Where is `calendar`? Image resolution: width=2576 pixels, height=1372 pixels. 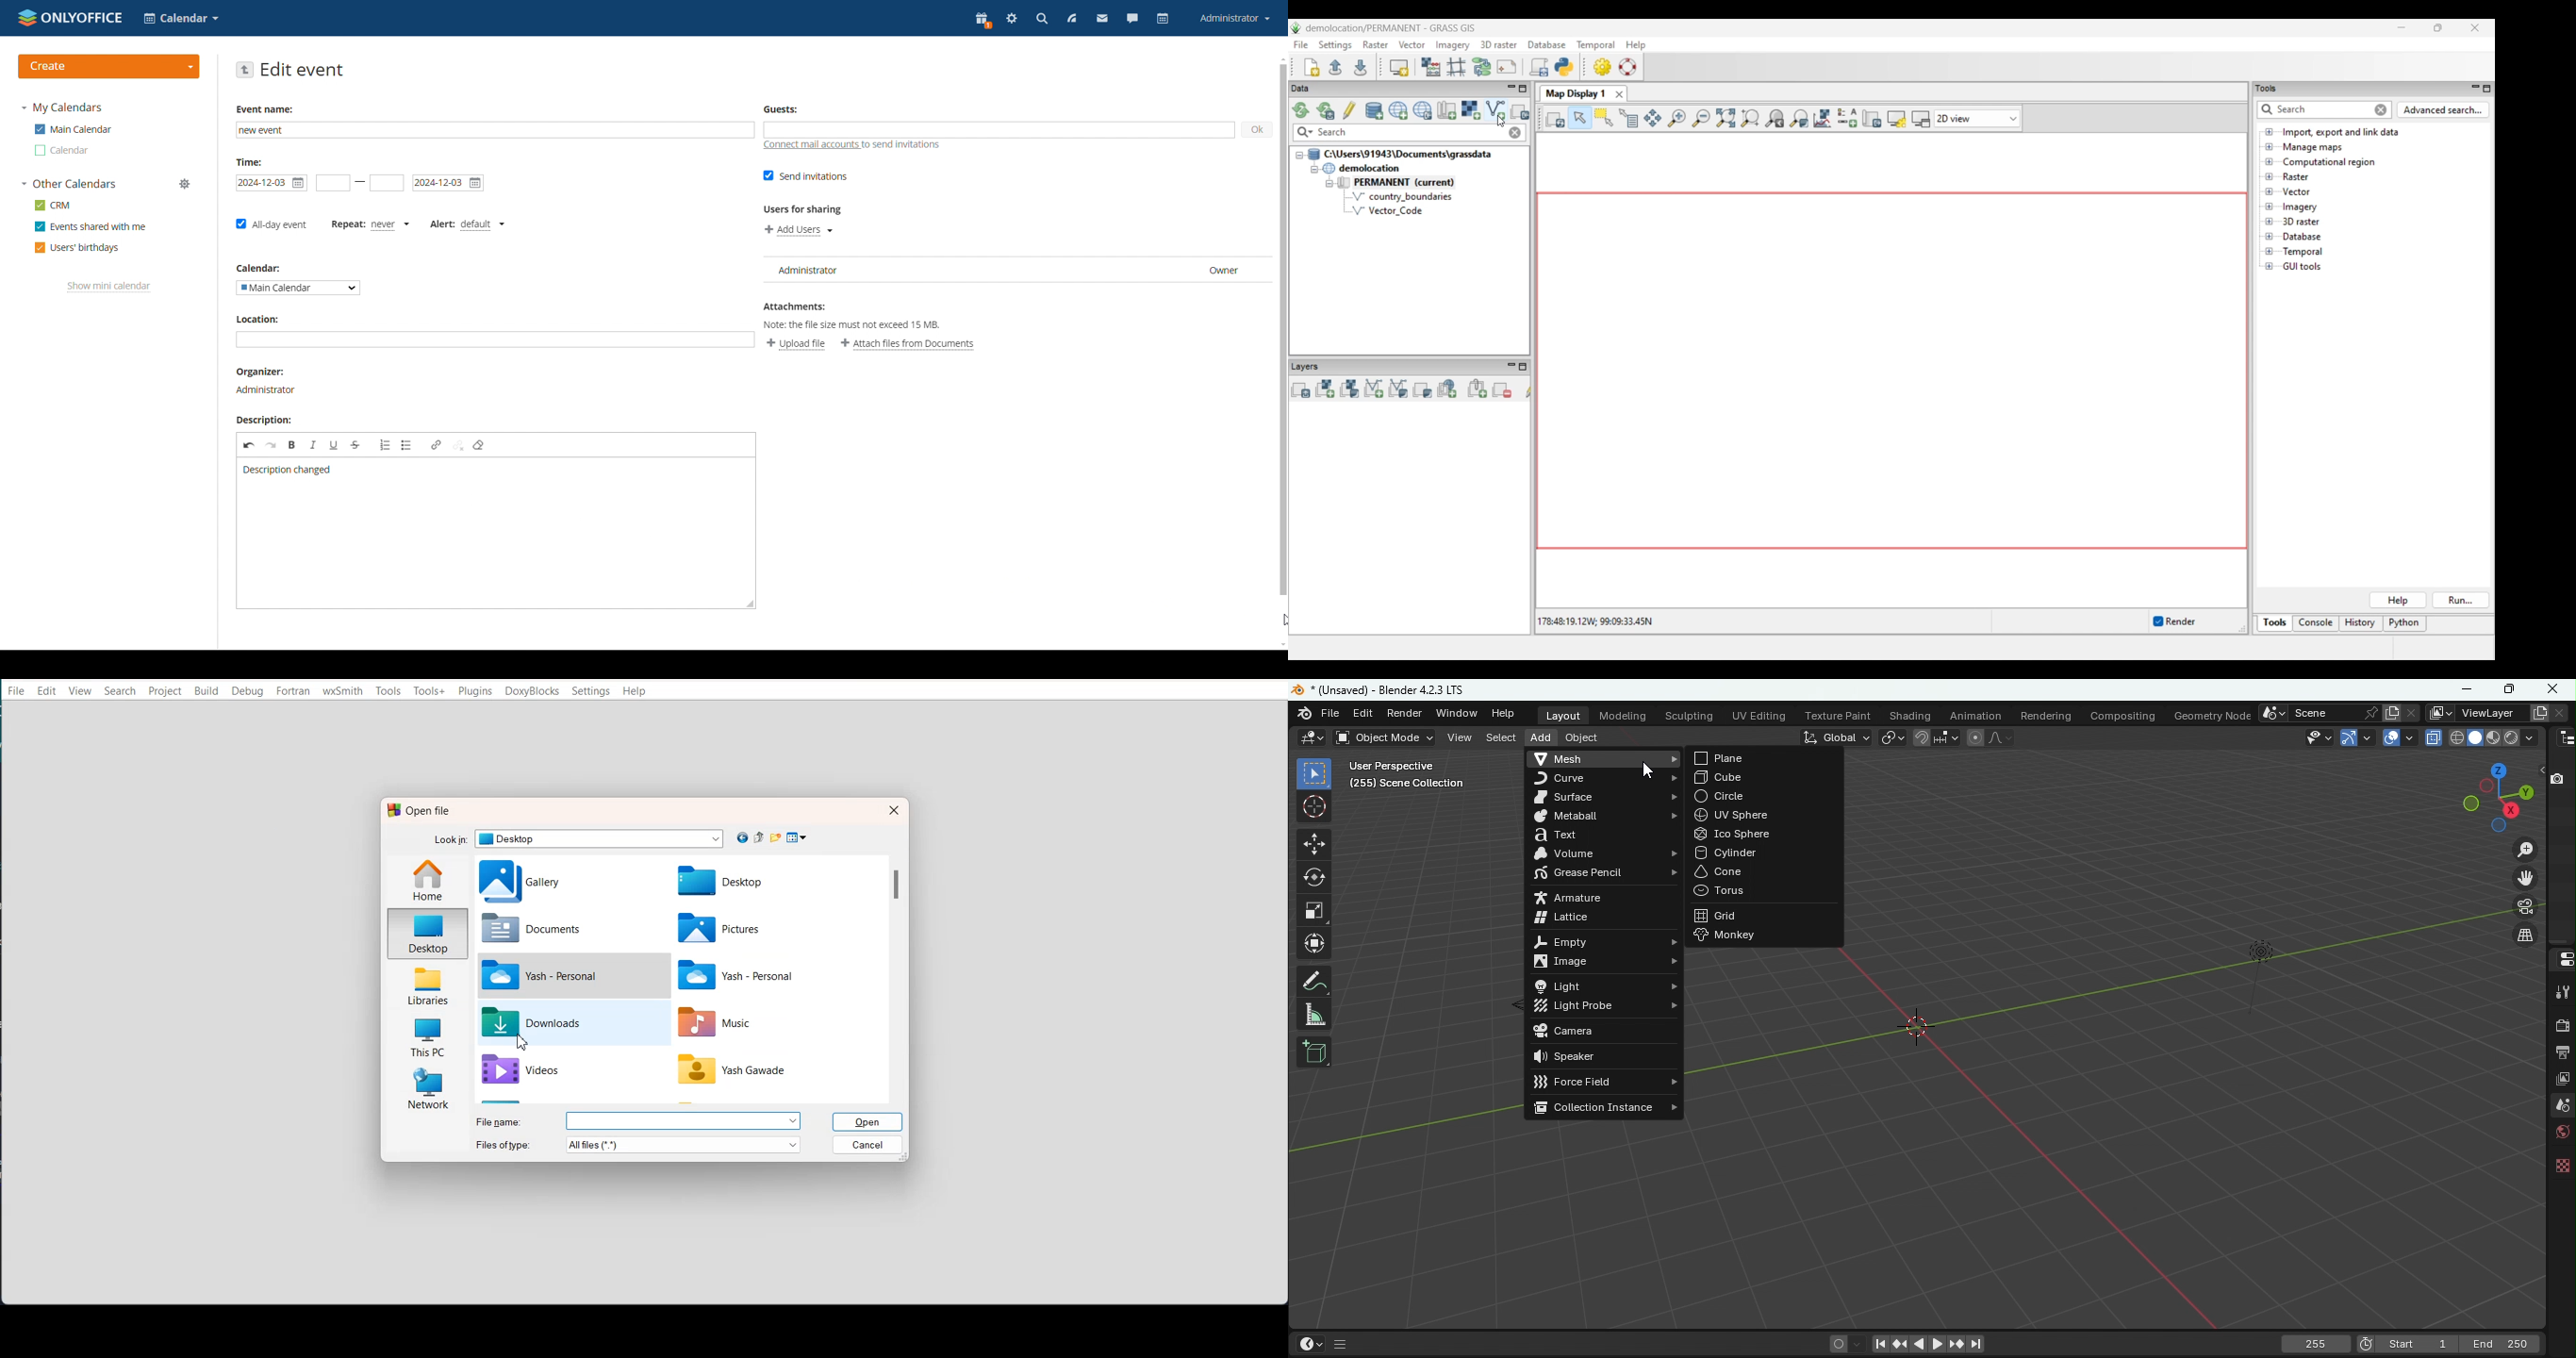
calendar is located at coordinates (1165, 19).